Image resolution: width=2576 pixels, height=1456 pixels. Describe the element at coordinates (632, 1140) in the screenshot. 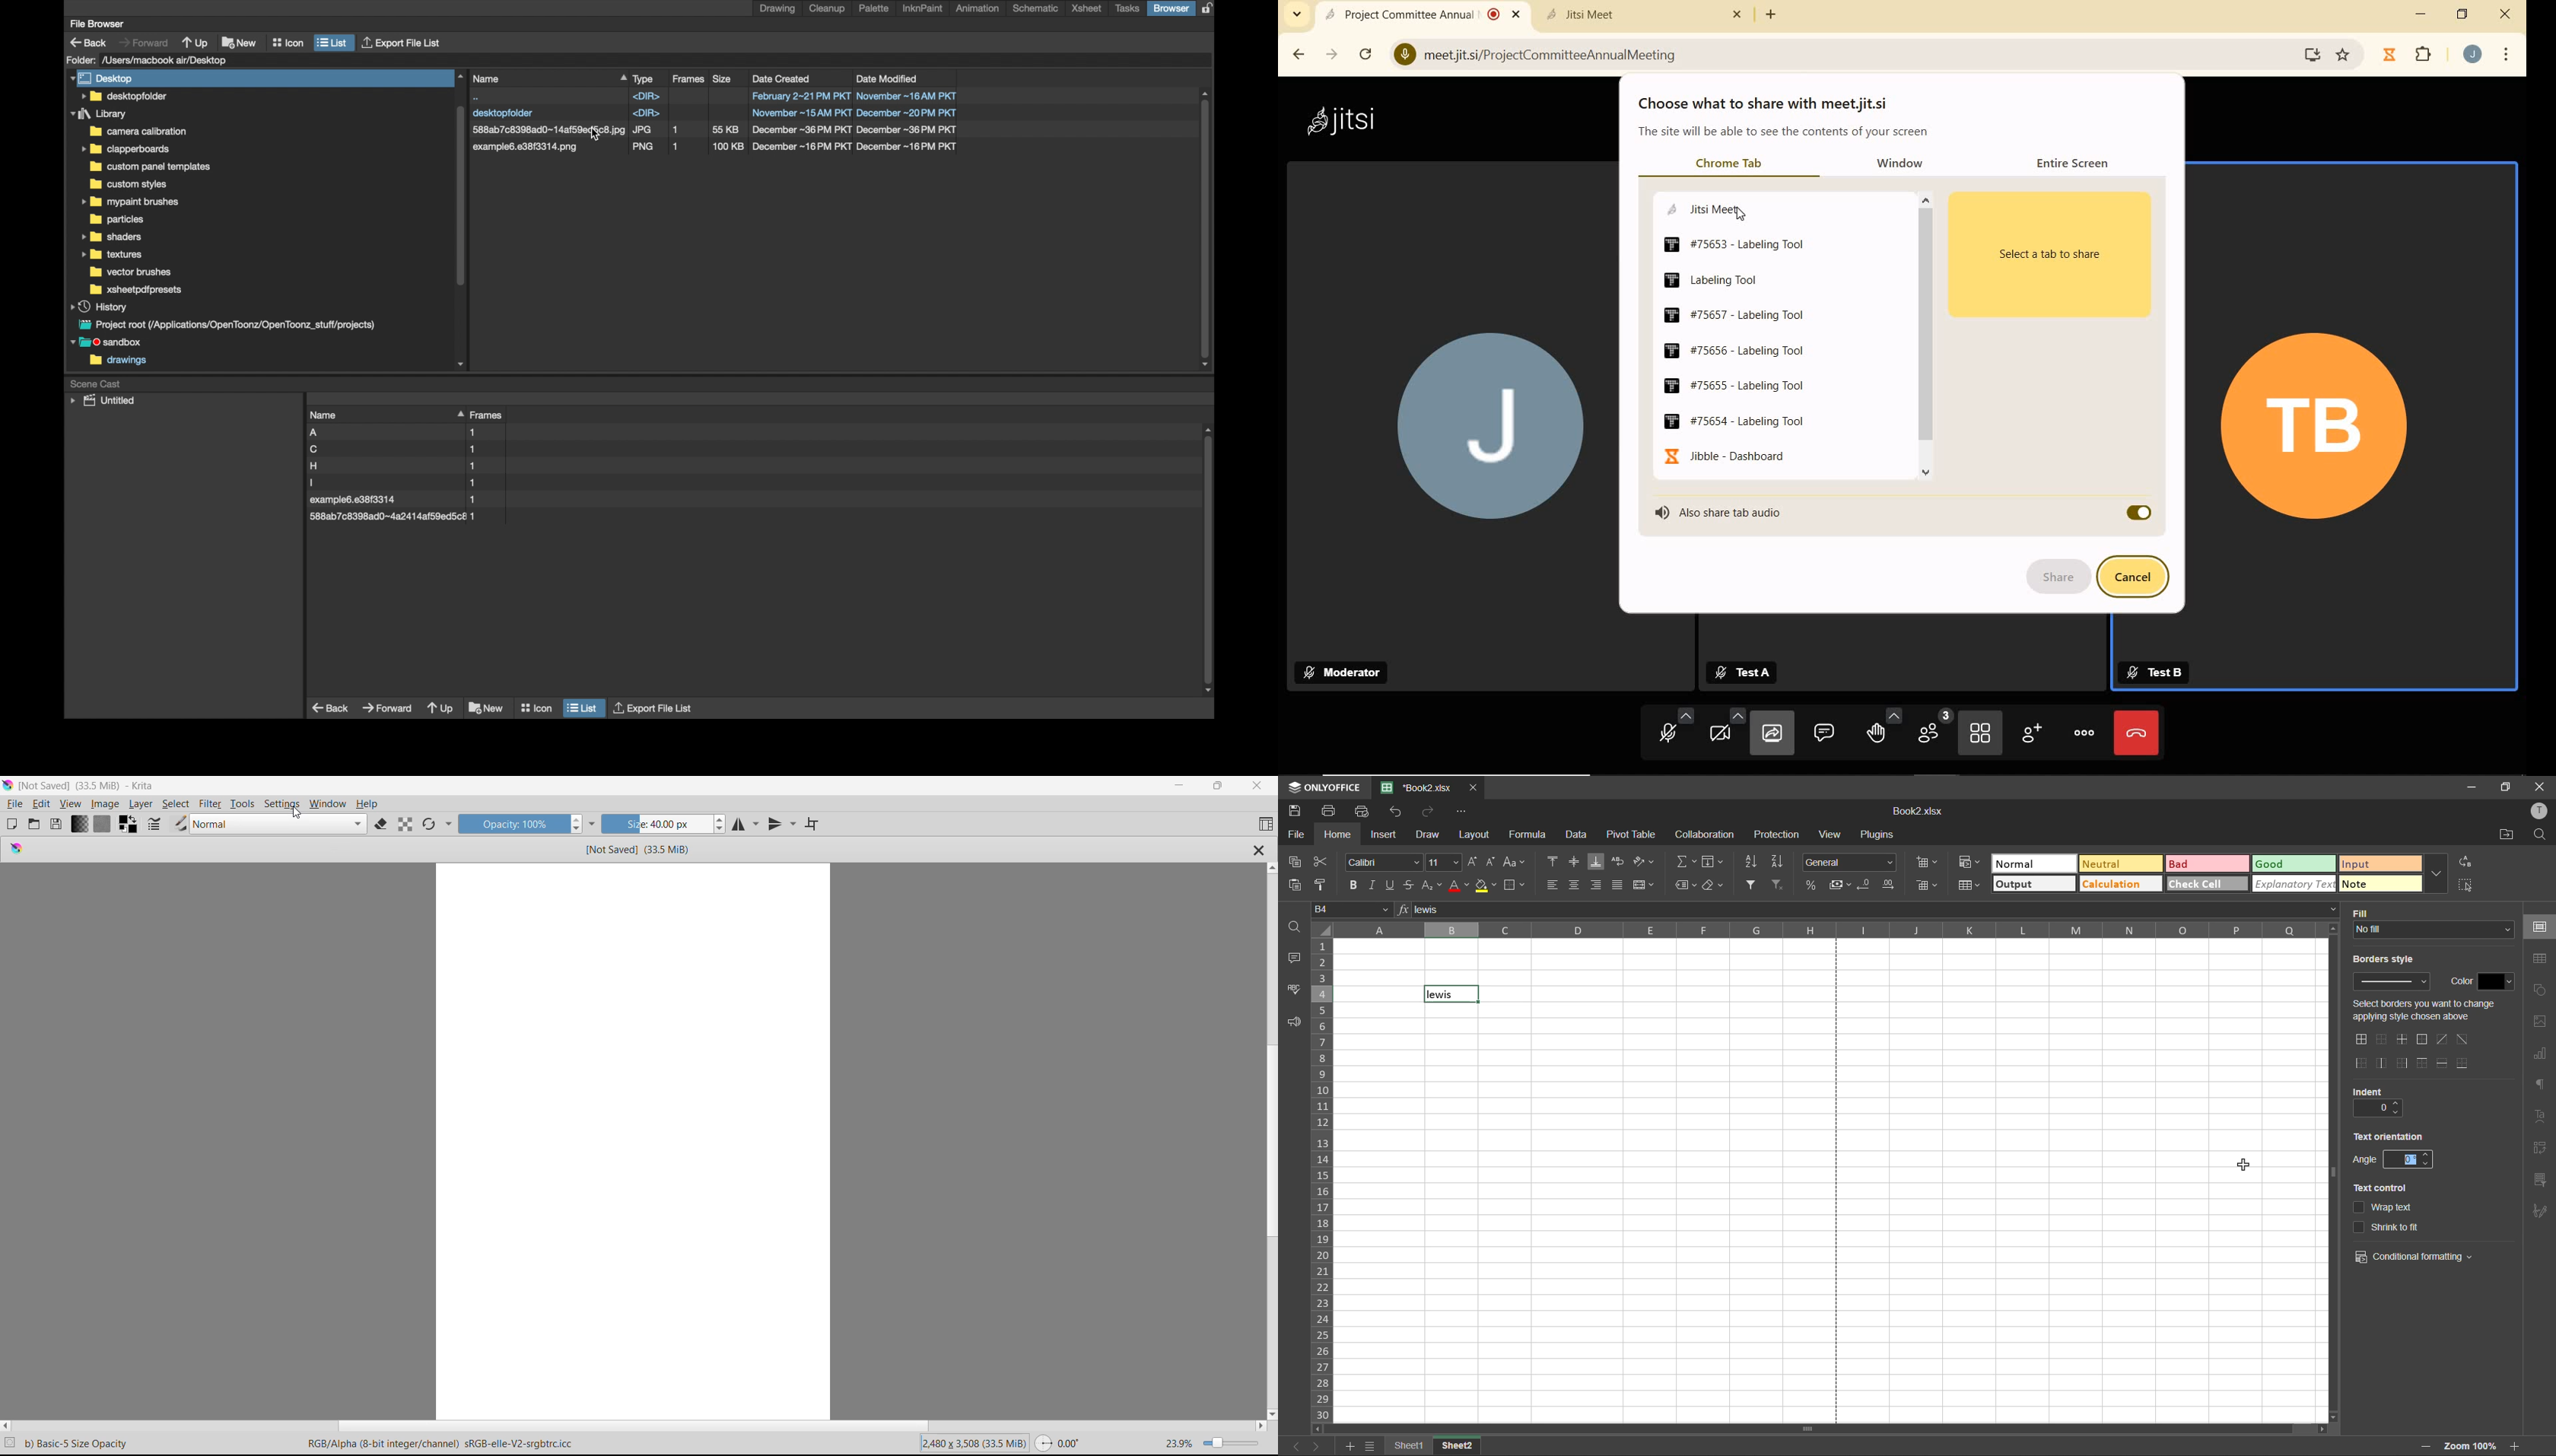

I see `Canvas` at that location.